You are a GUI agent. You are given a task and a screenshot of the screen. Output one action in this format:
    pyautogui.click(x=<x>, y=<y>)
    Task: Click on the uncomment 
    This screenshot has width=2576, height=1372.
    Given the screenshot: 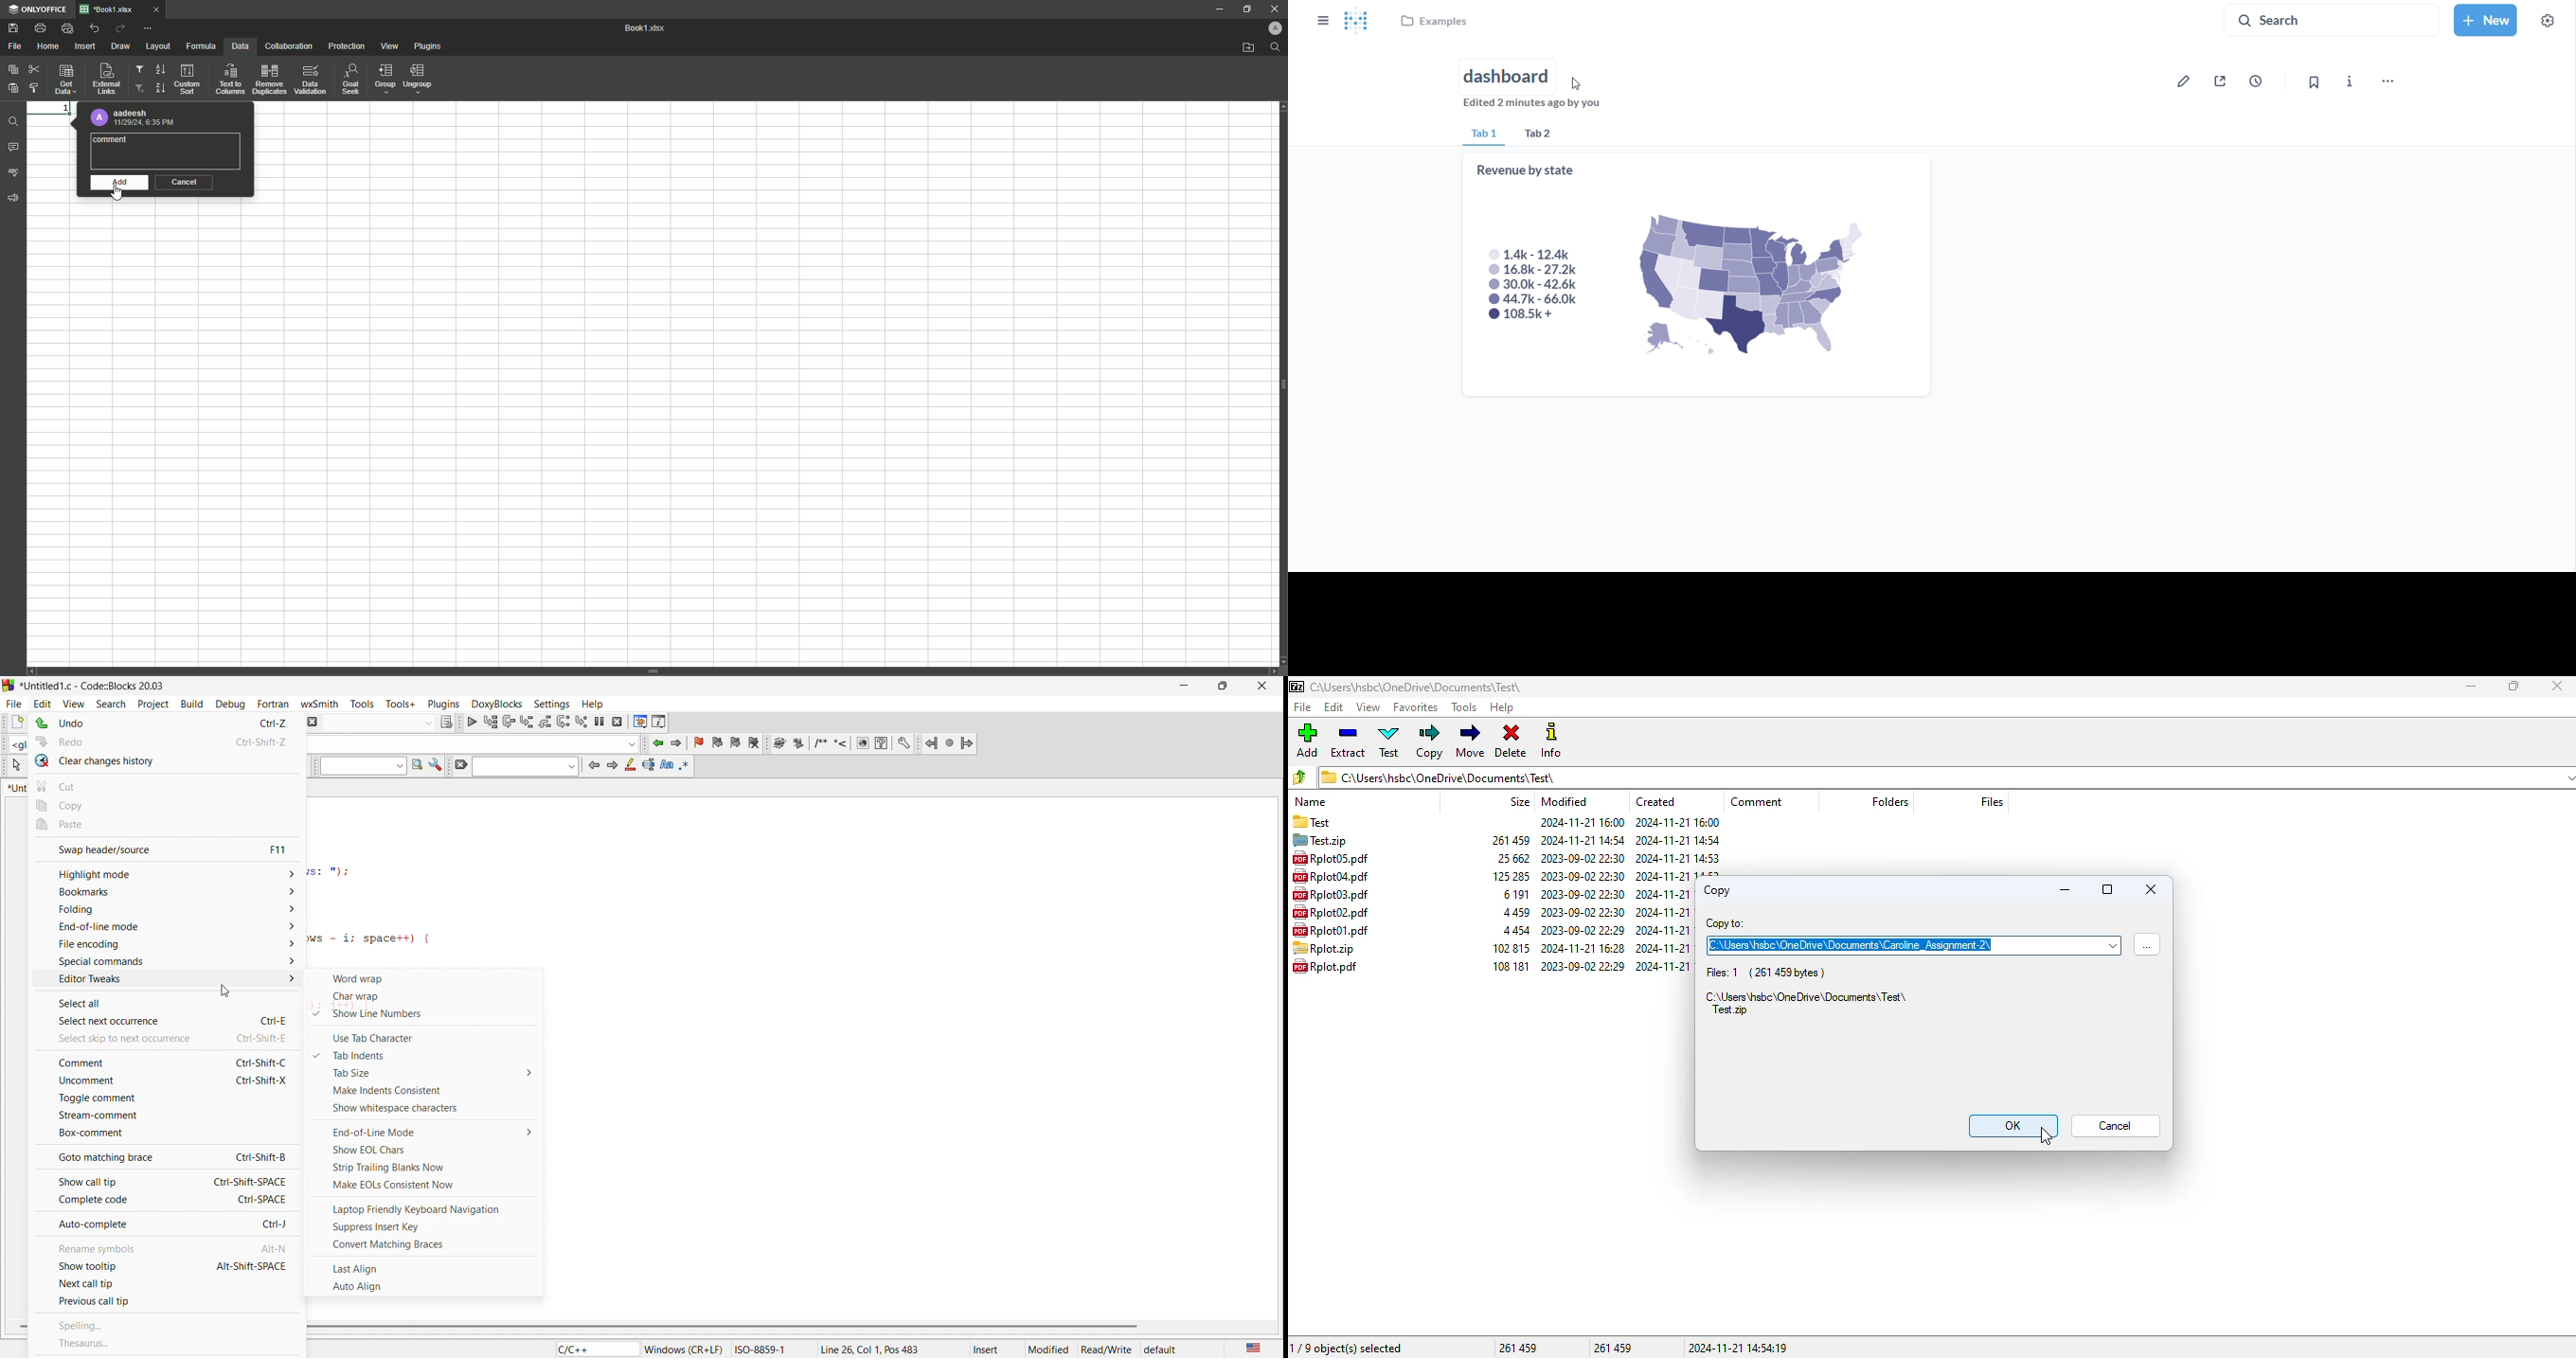 What is the action you would take?
    pyautogui.click(x=86, y=1084)
    